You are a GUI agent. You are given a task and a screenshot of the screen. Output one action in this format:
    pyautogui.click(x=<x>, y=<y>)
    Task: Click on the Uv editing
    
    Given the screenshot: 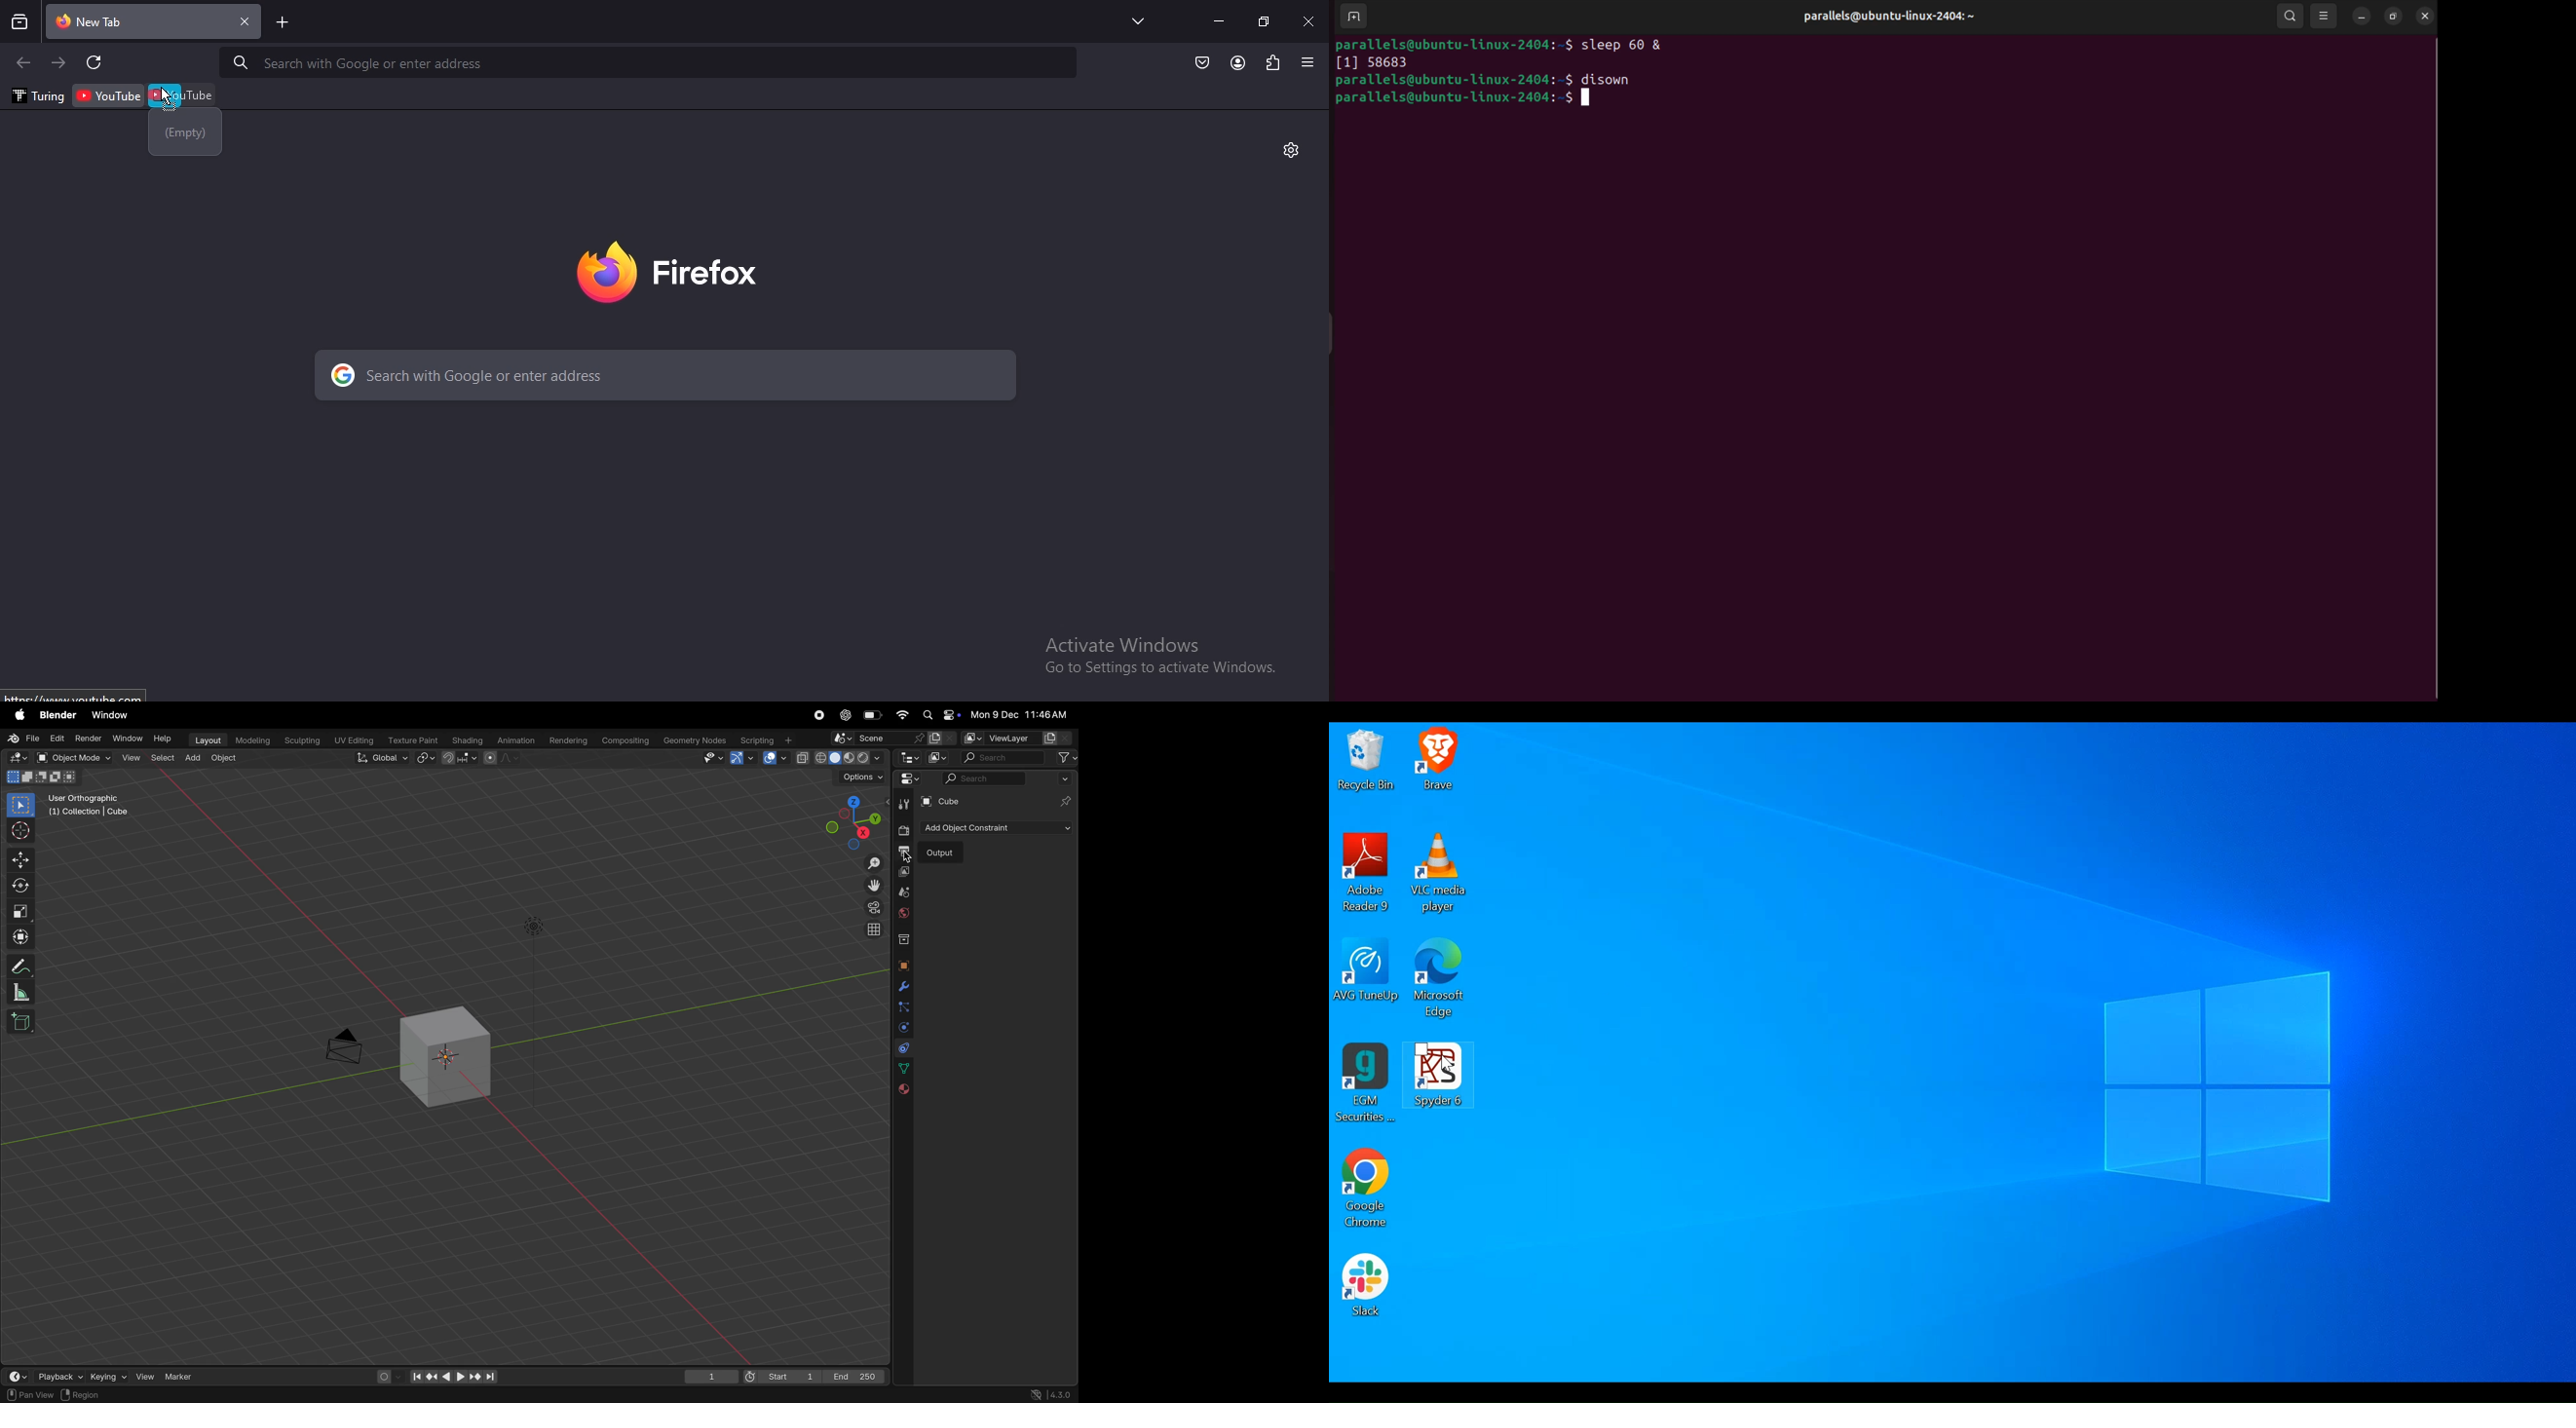 What is the action you would take?
    pyautogui.click(x=354, y=739)
    